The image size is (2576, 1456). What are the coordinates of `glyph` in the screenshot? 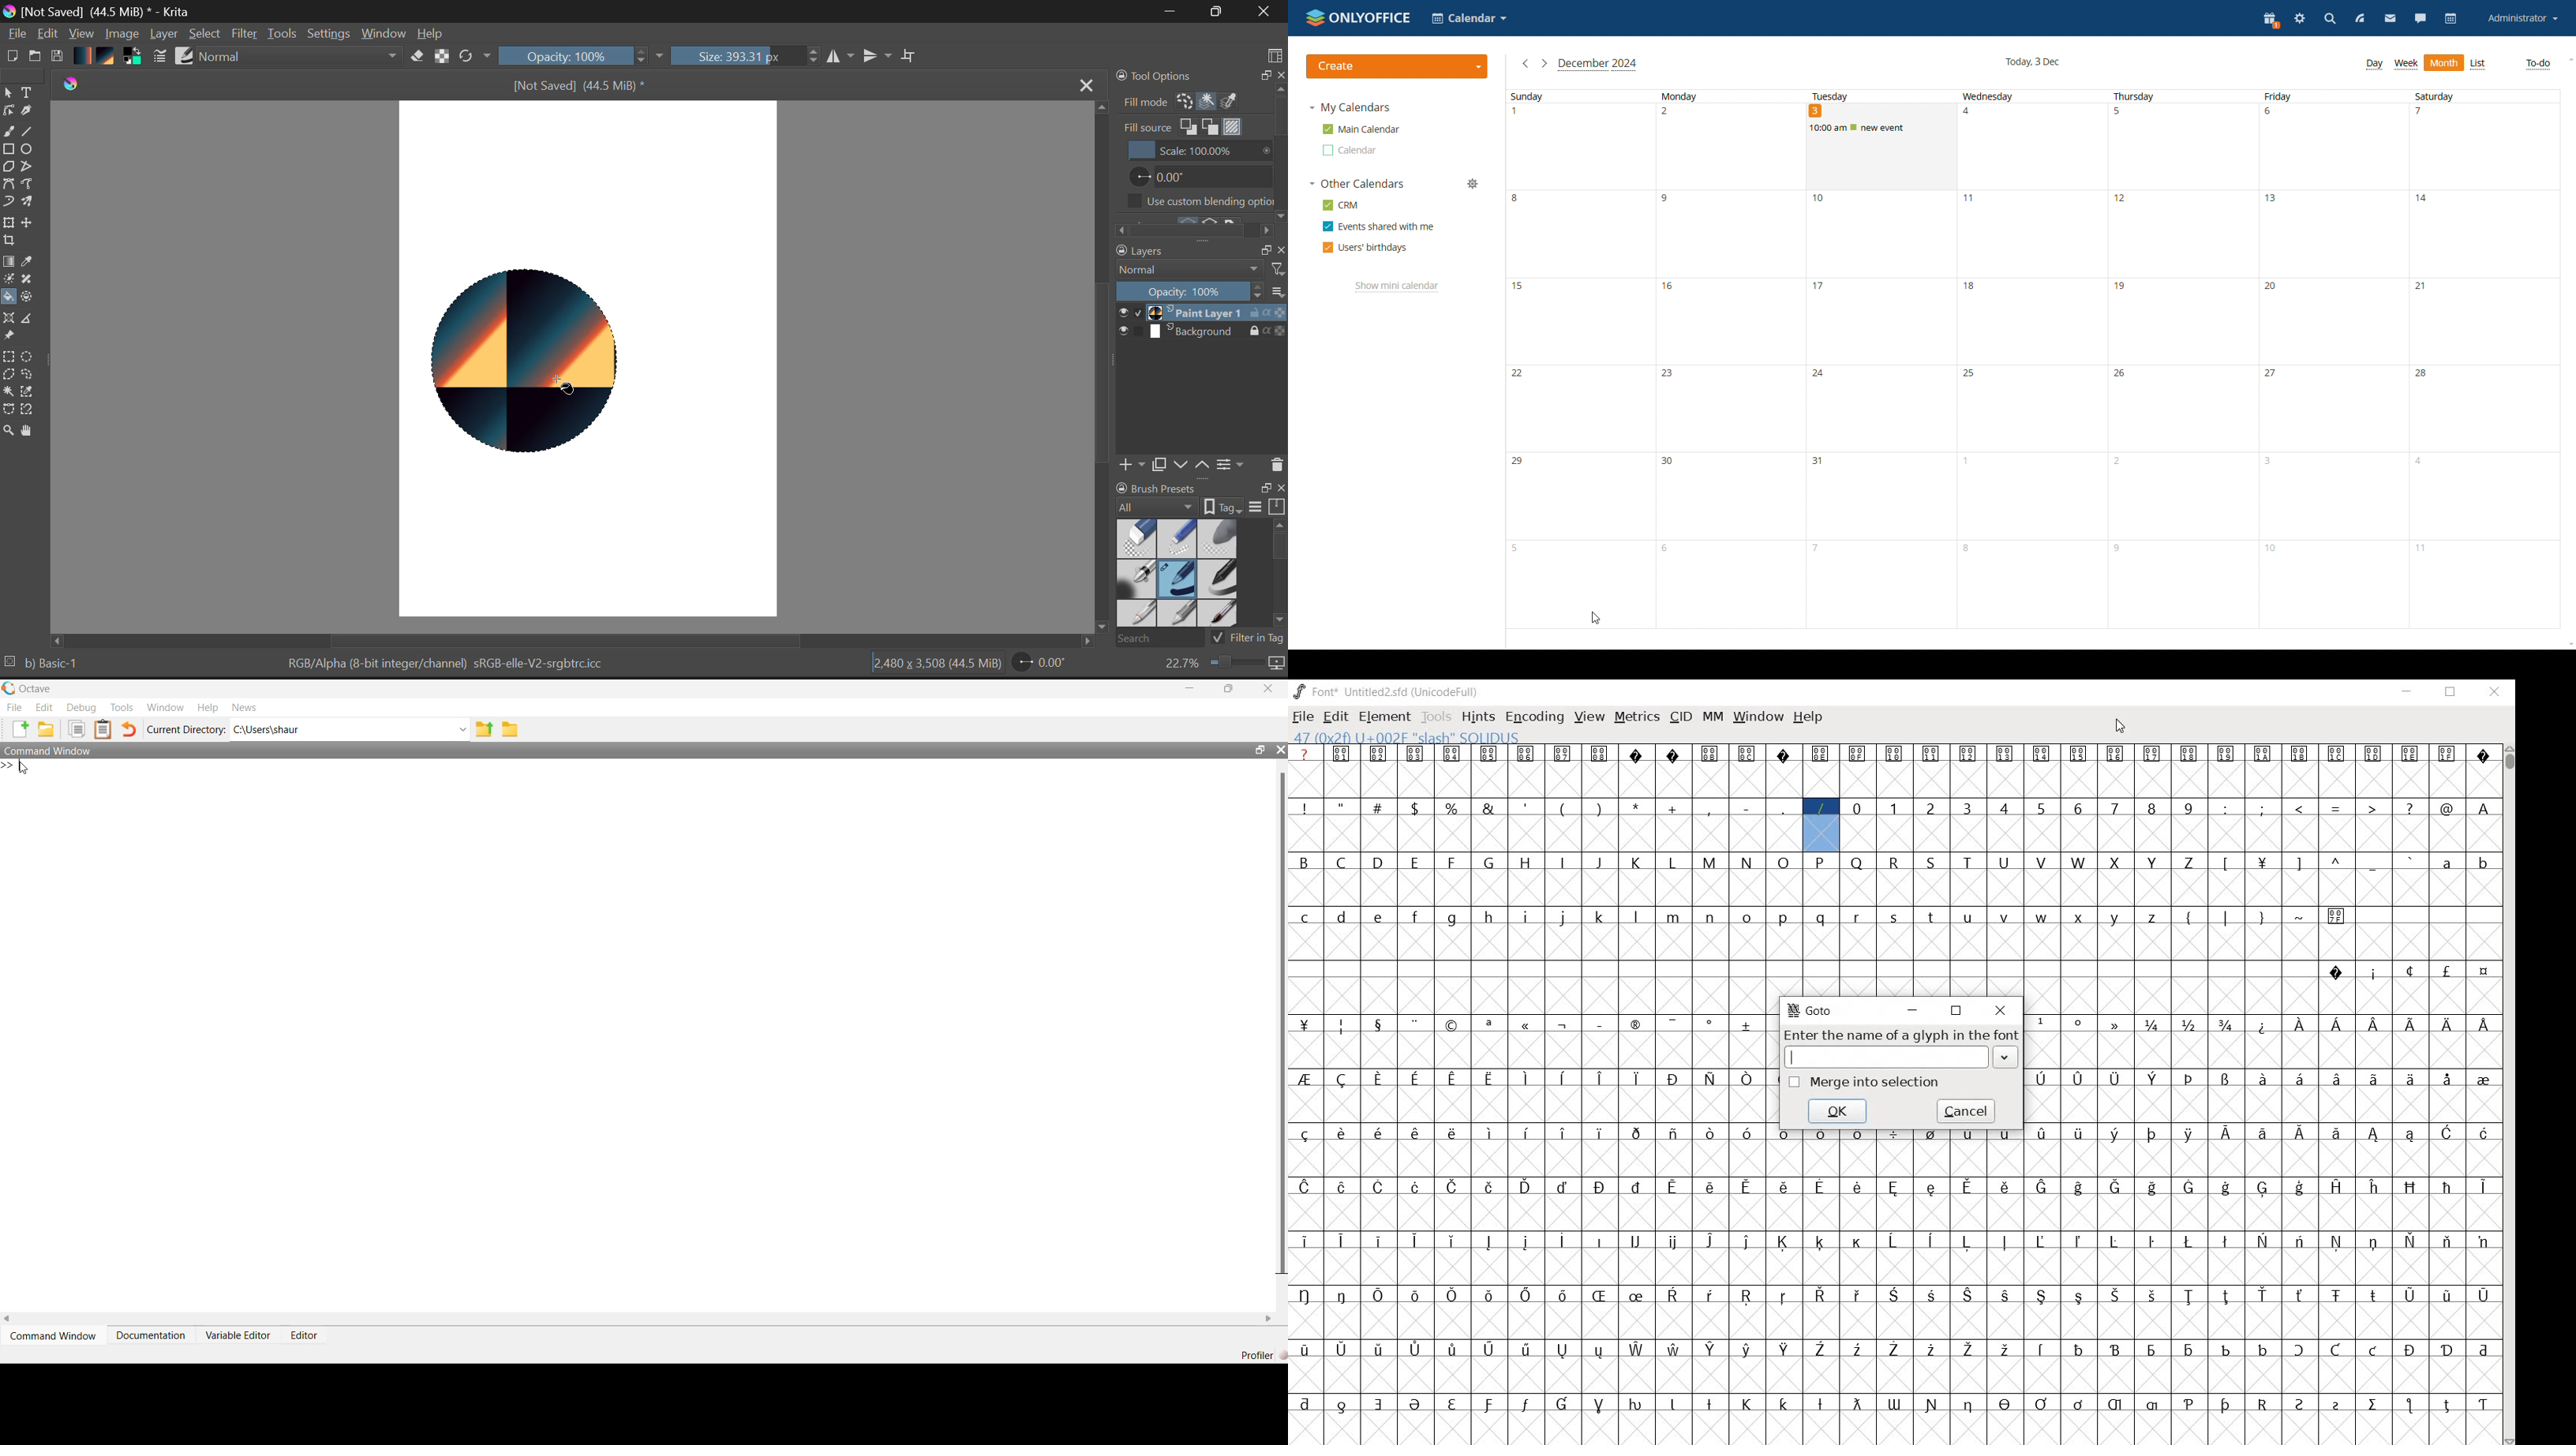 It's located at (2078, 754).